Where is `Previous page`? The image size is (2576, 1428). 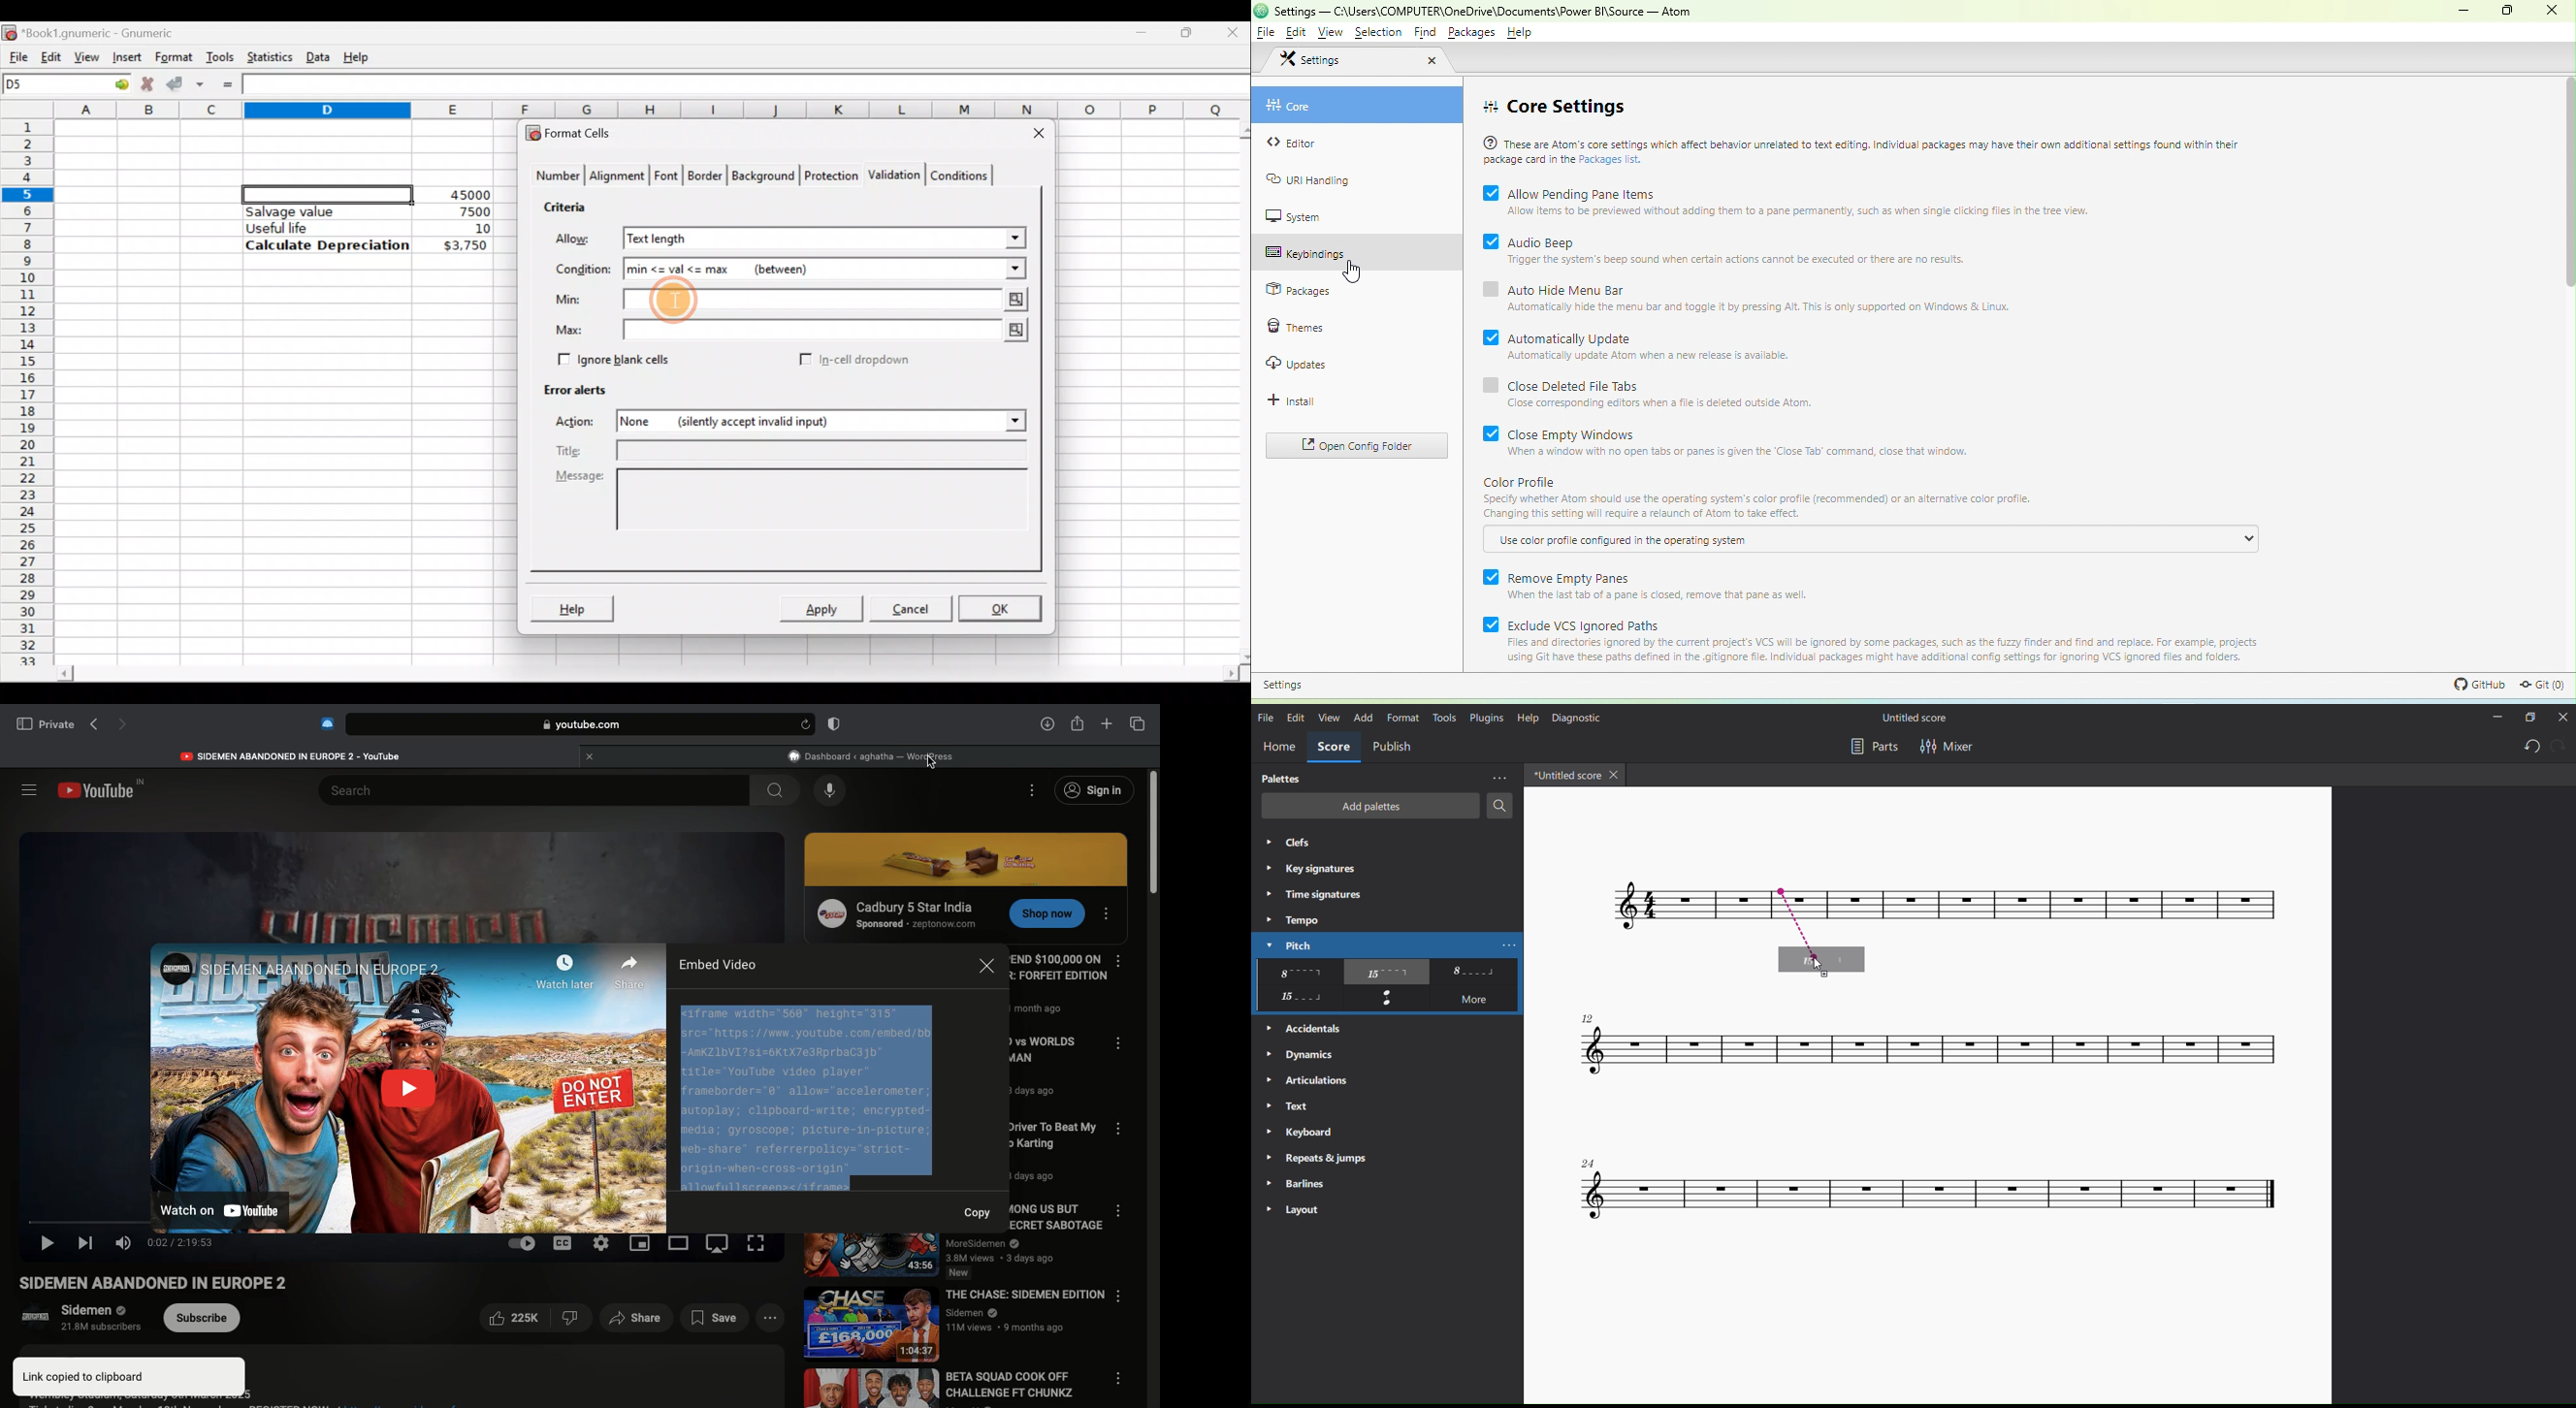 Previous page is located at coordinates (93, 725).